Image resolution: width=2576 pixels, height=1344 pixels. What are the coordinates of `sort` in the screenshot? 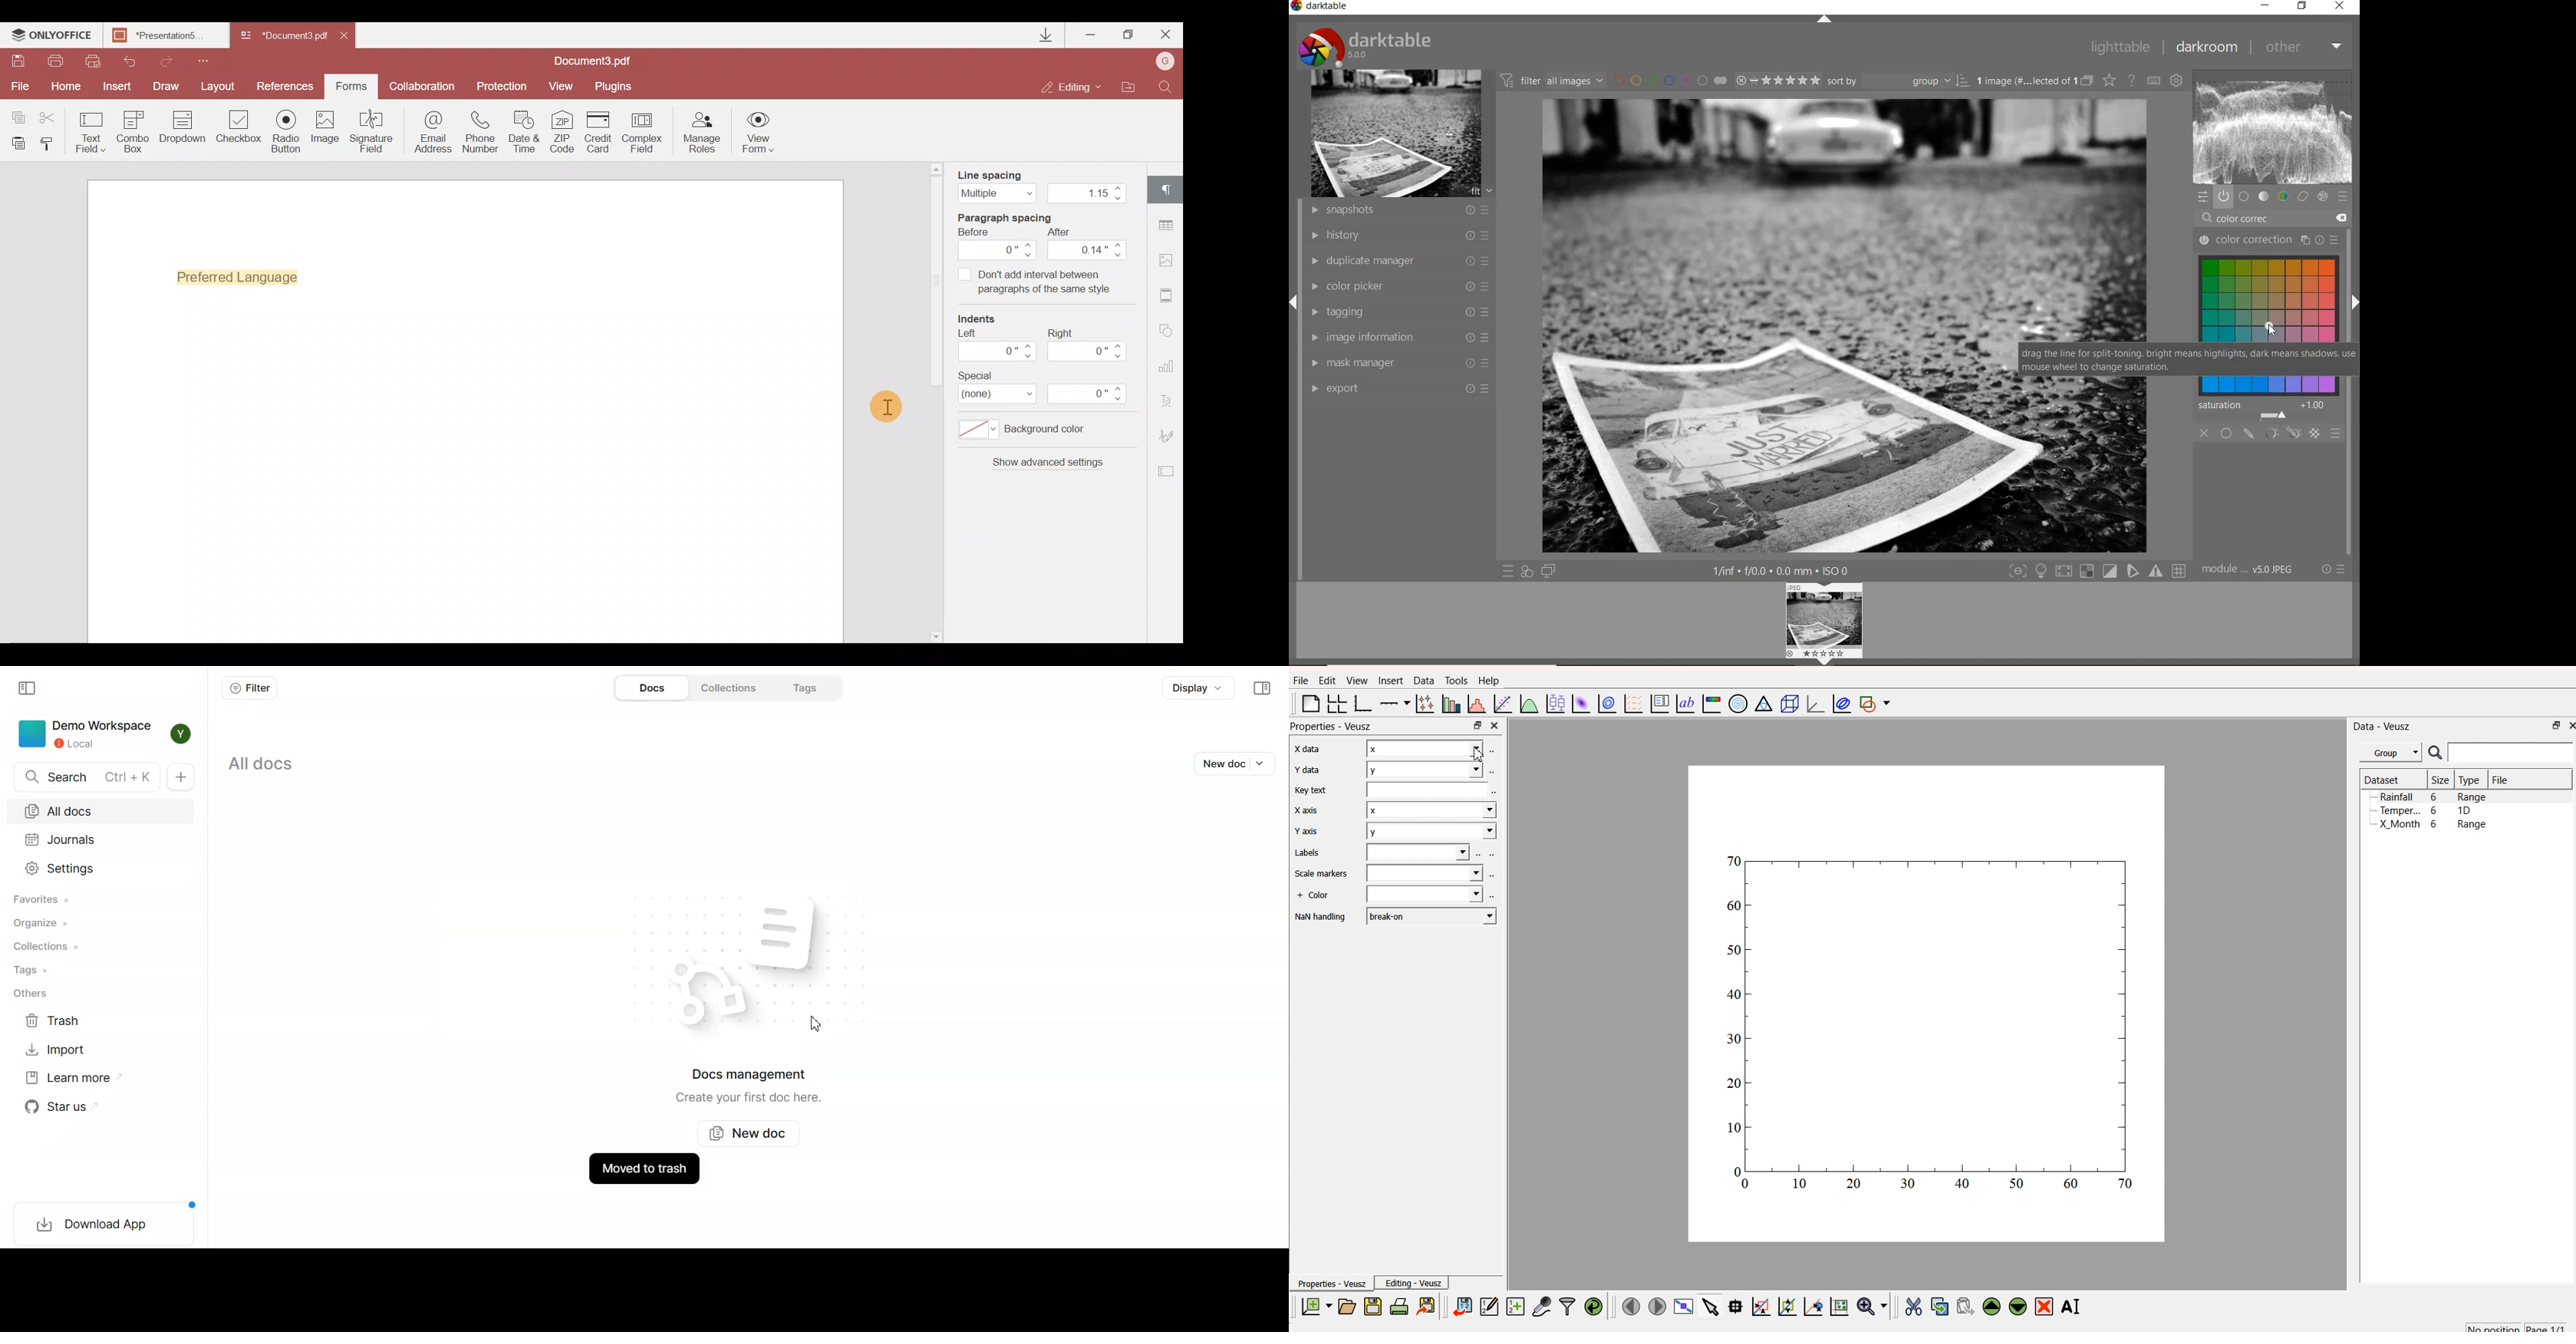 It's located at (1899, 80).